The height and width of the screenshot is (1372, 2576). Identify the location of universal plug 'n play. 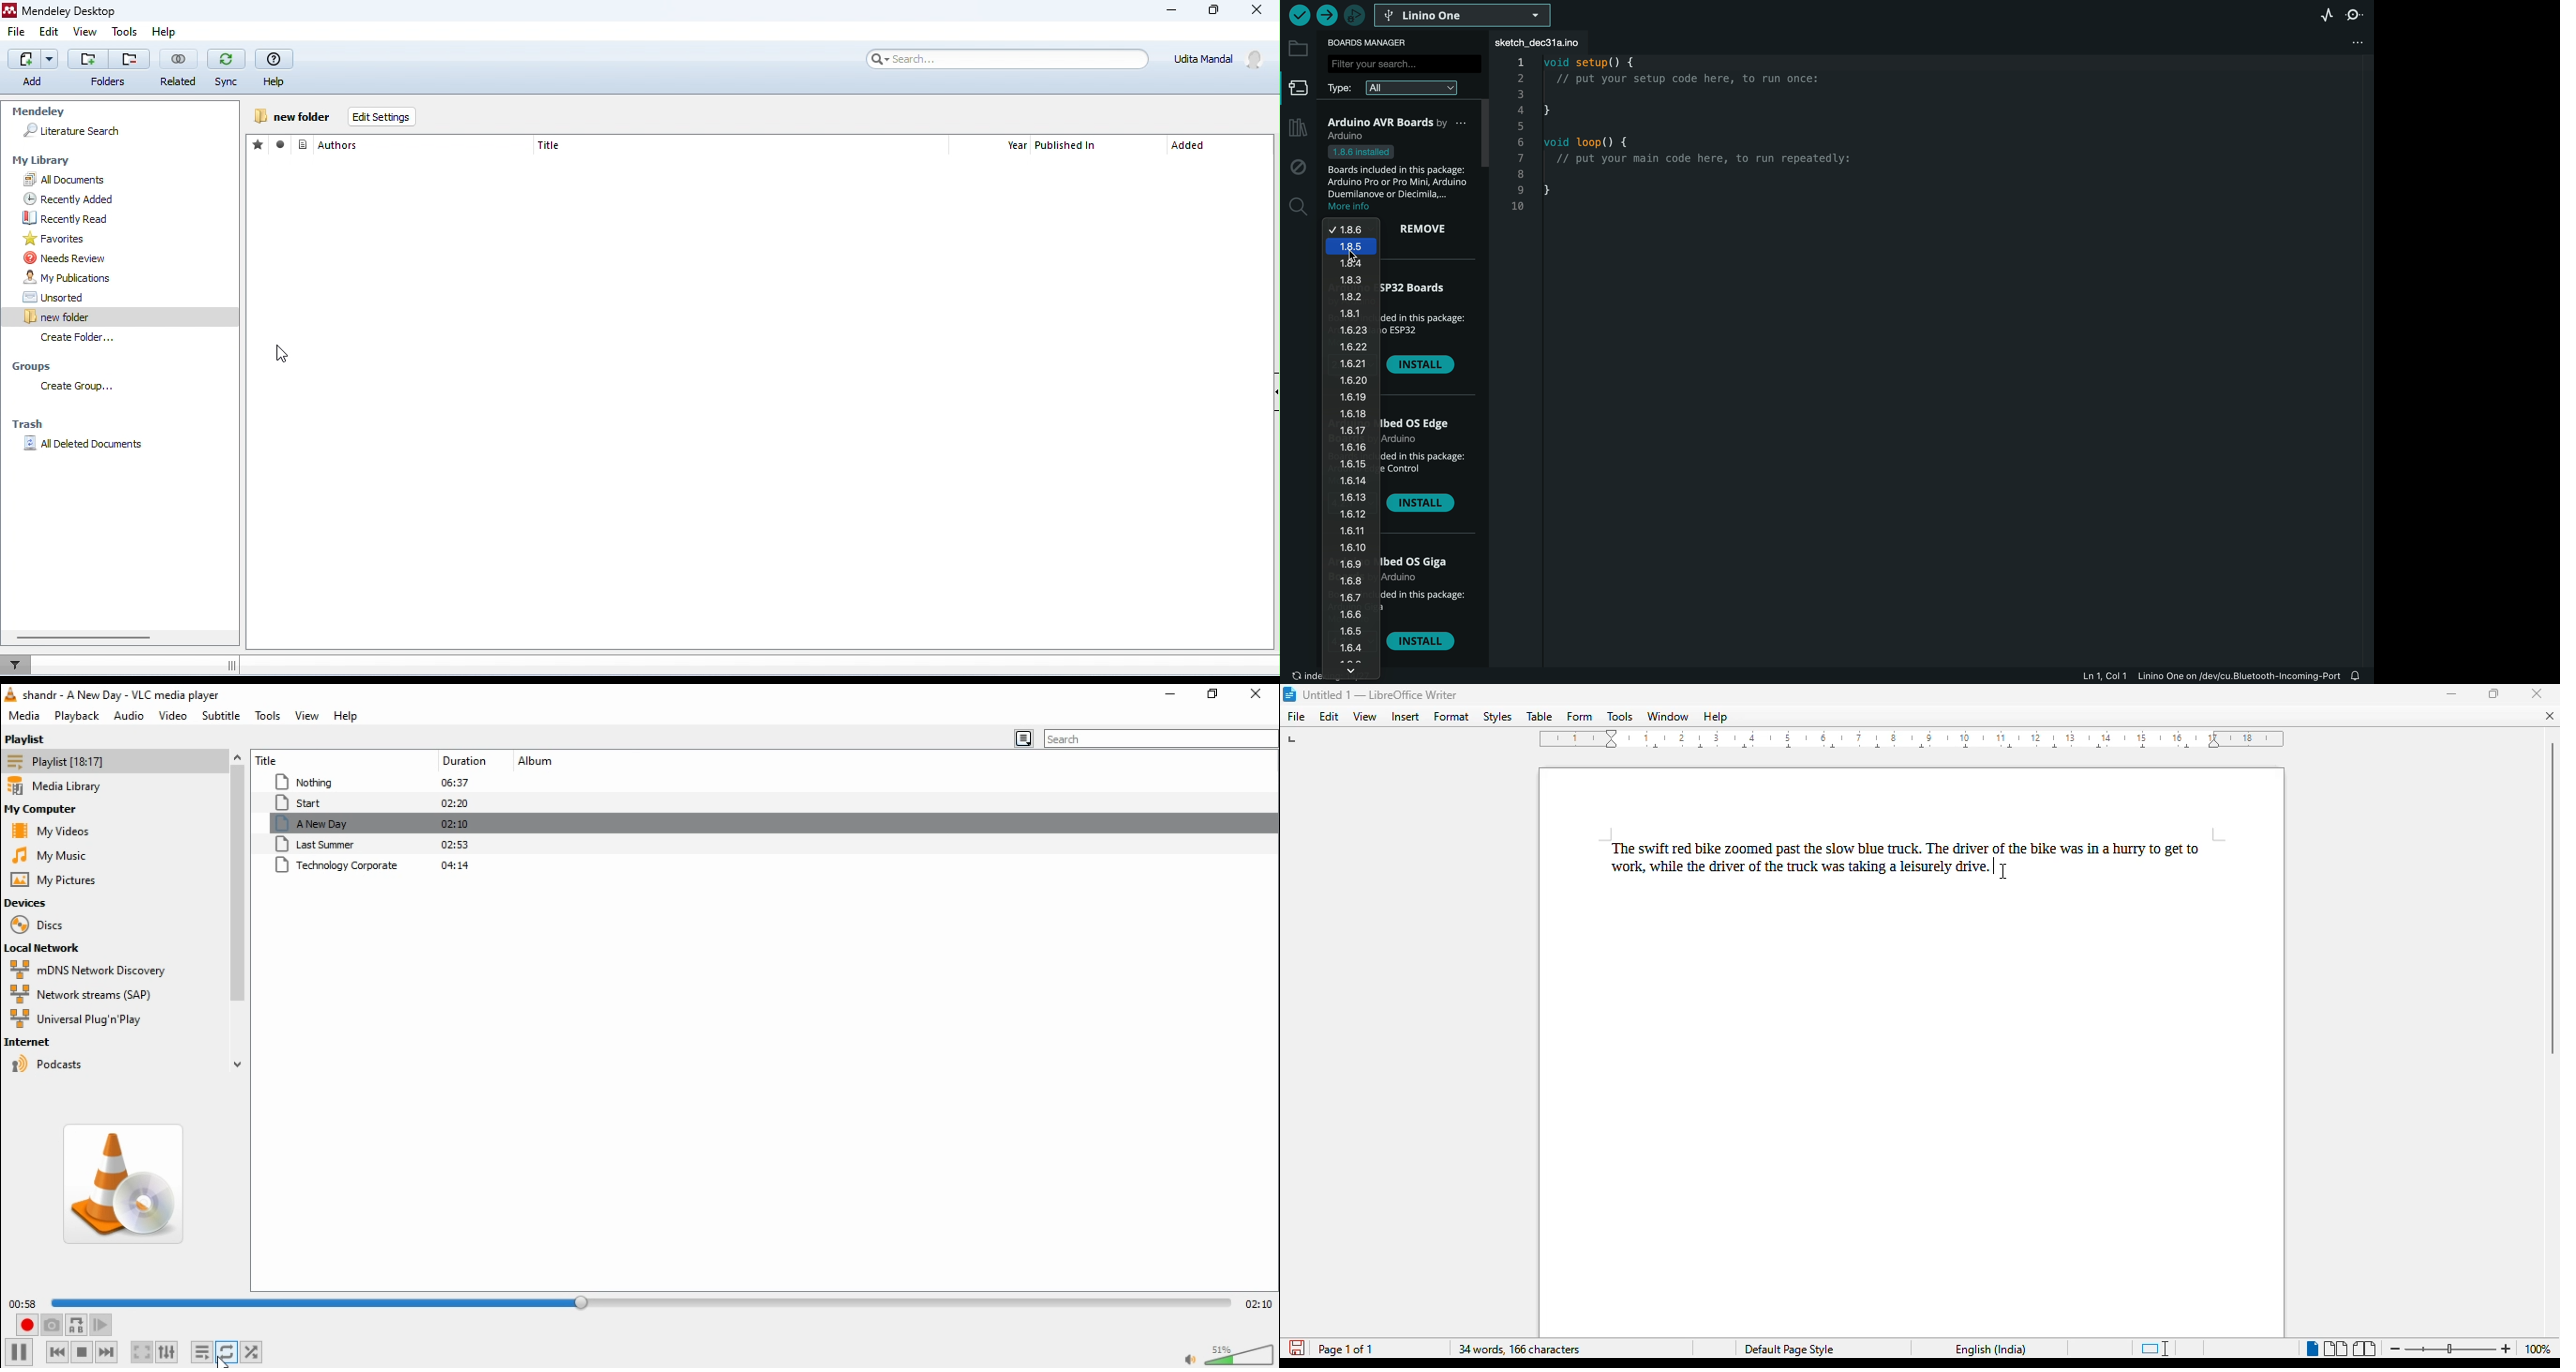
(75, 1020).